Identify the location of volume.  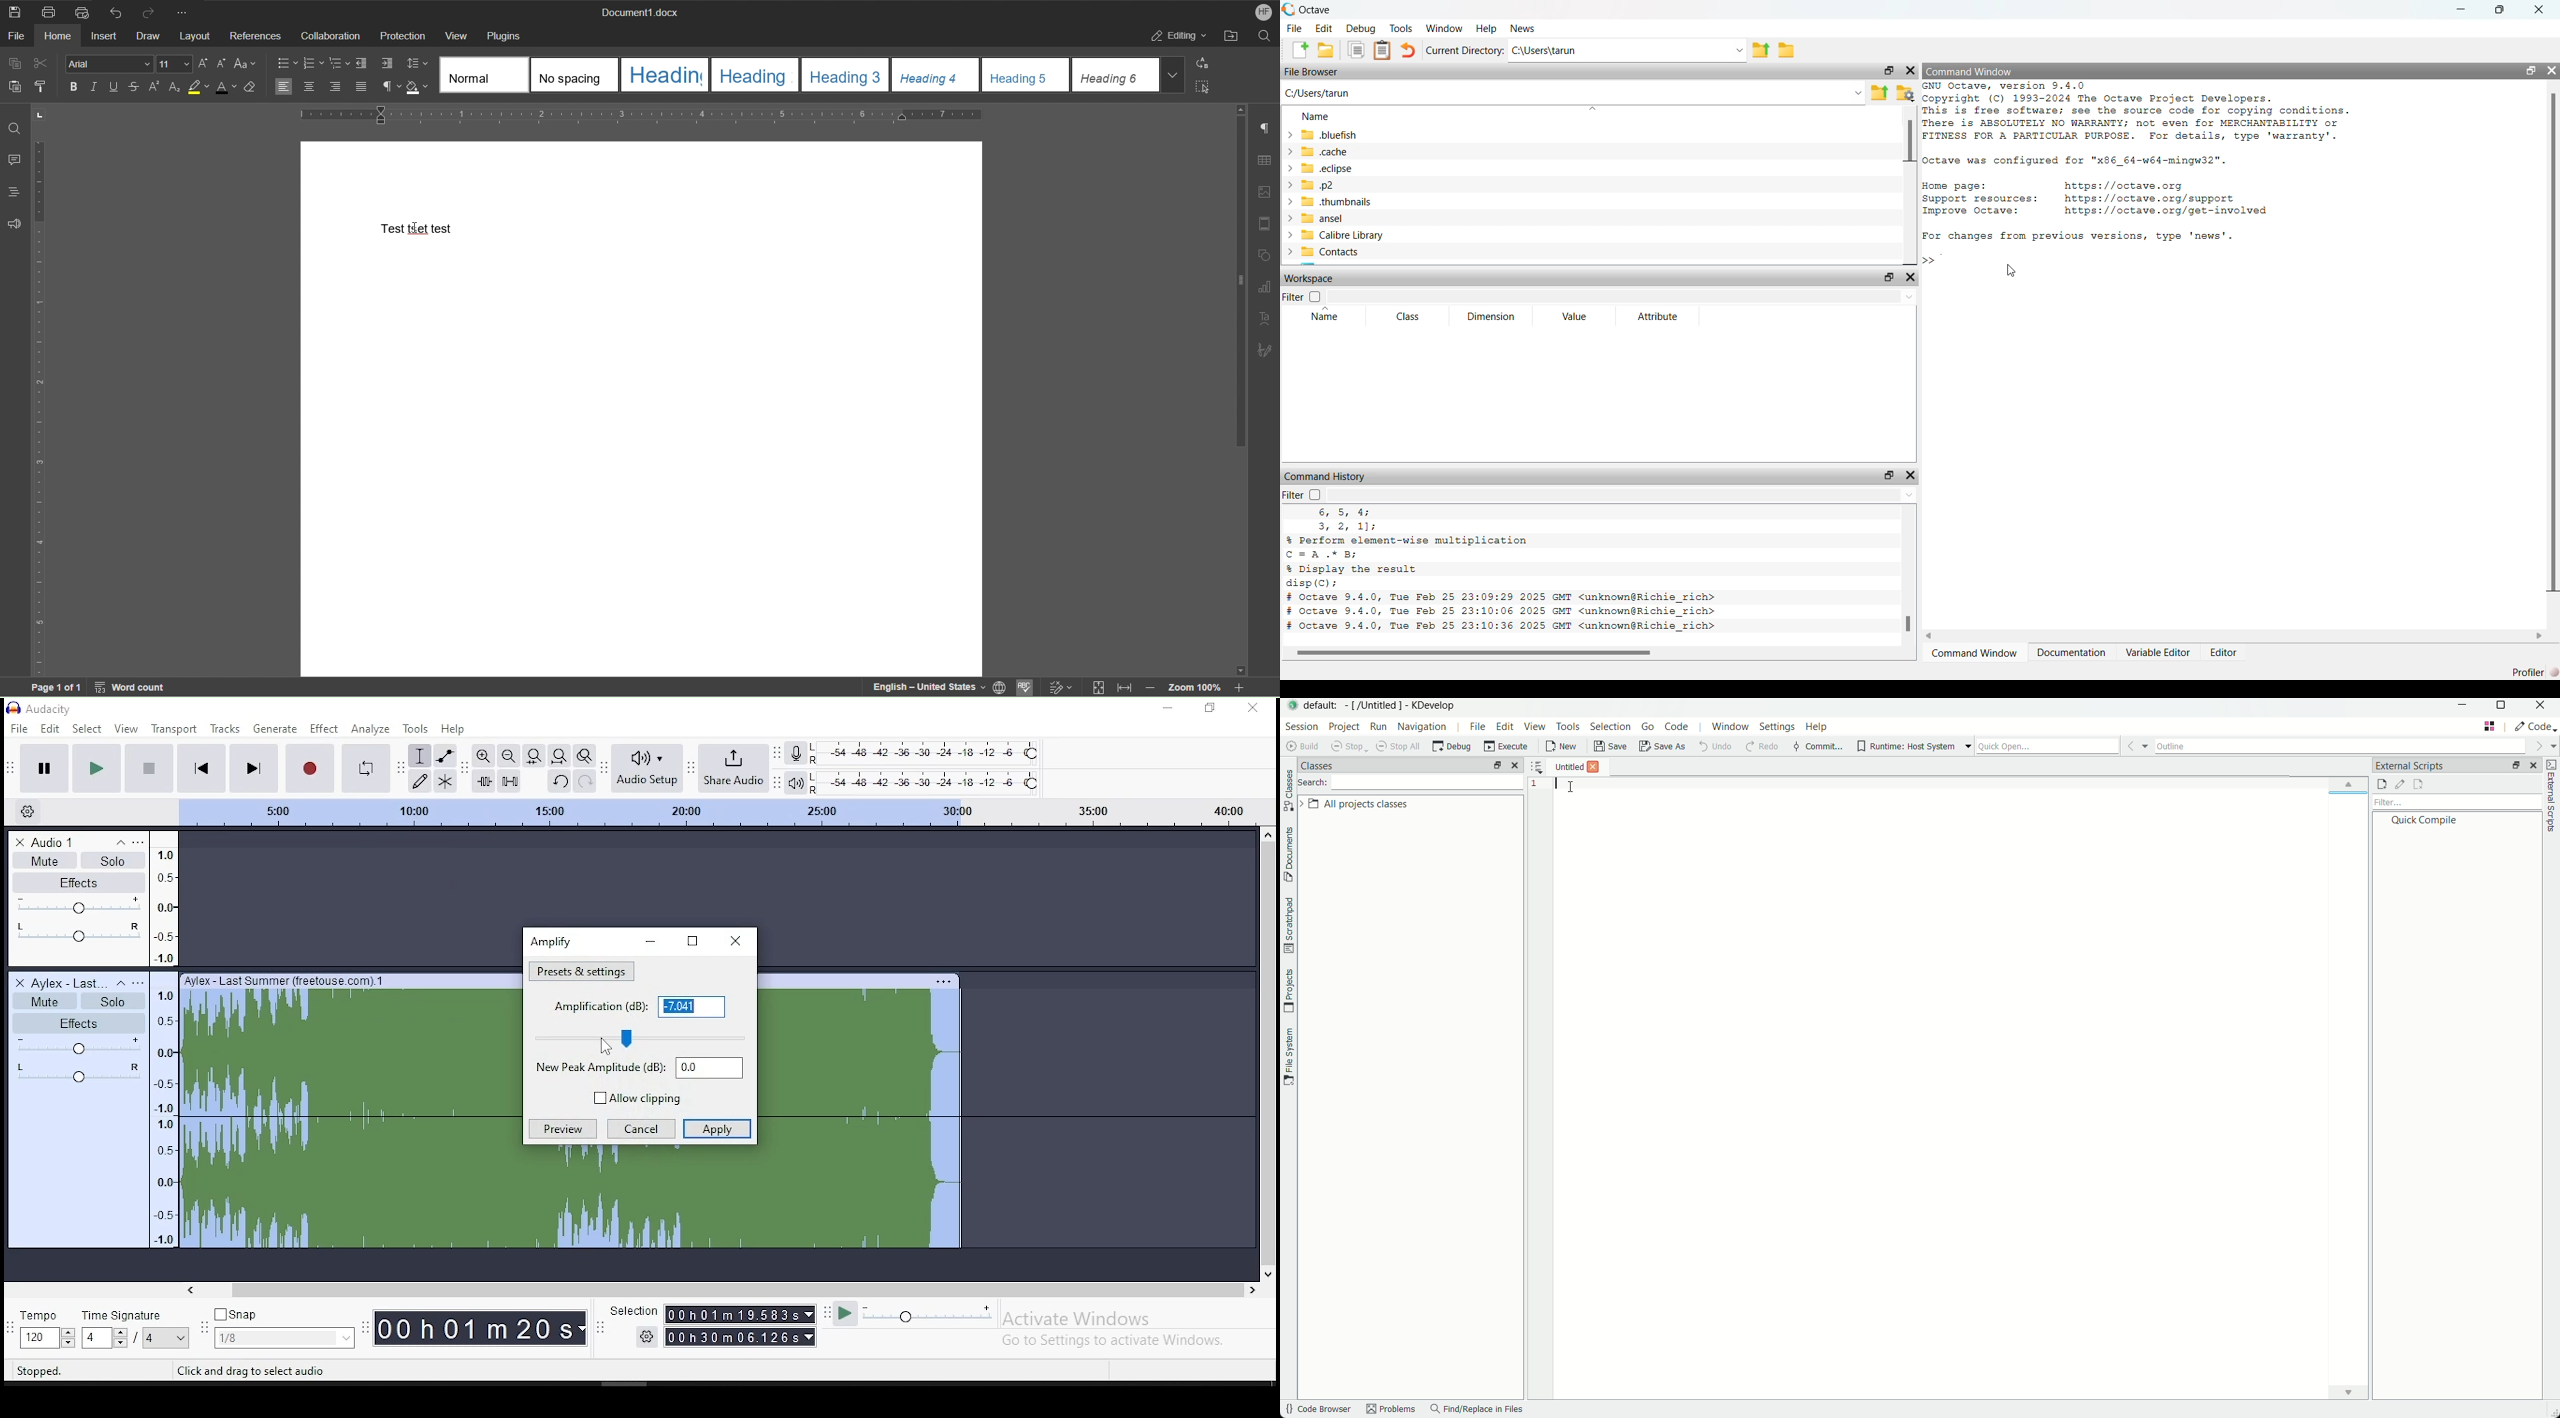
(77, 906).